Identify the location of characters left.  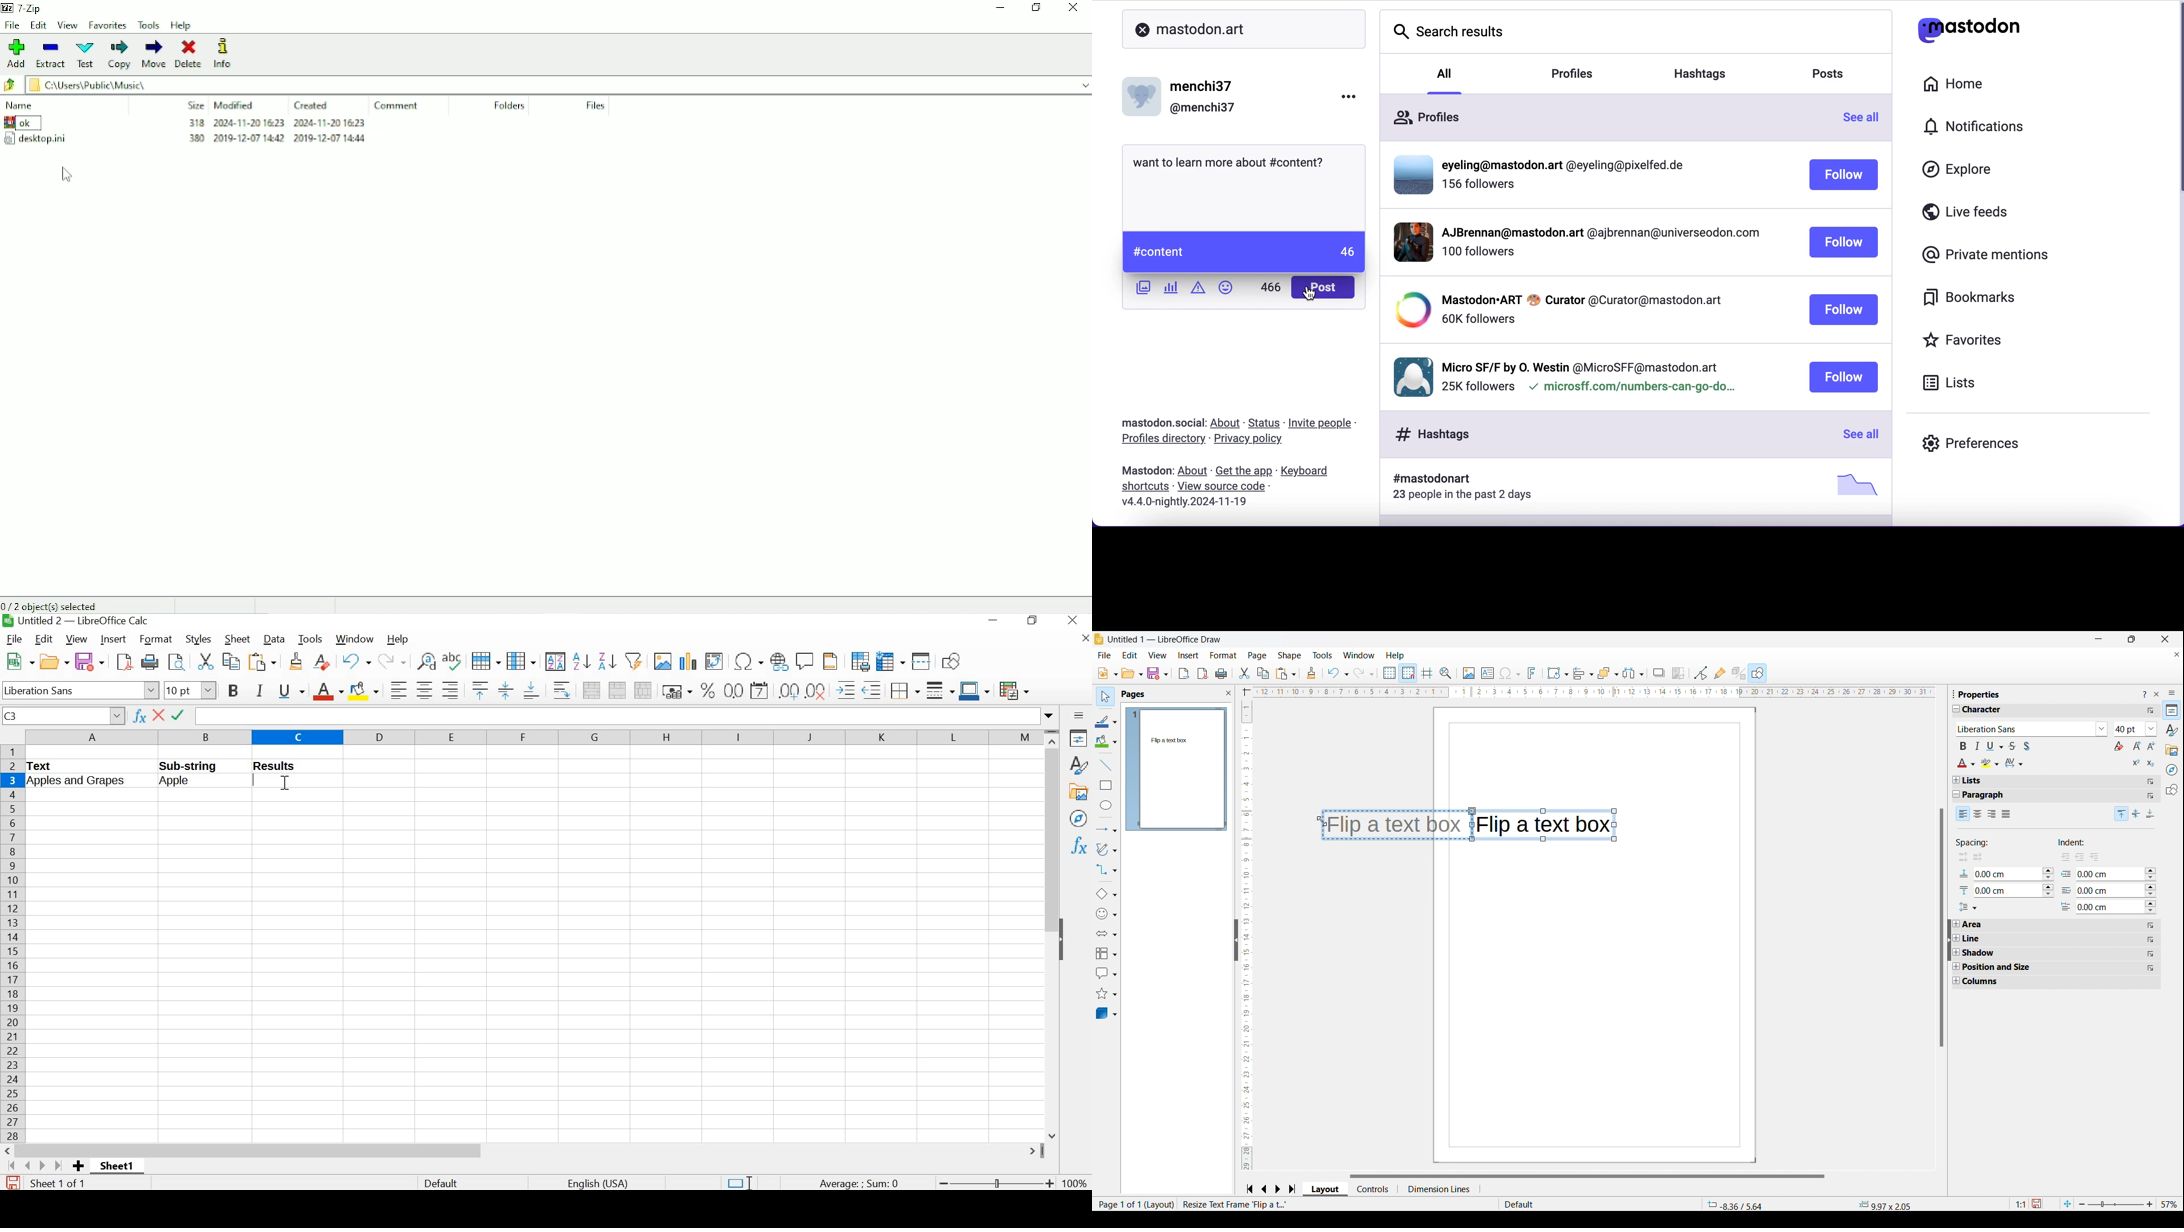
(1269, 288).